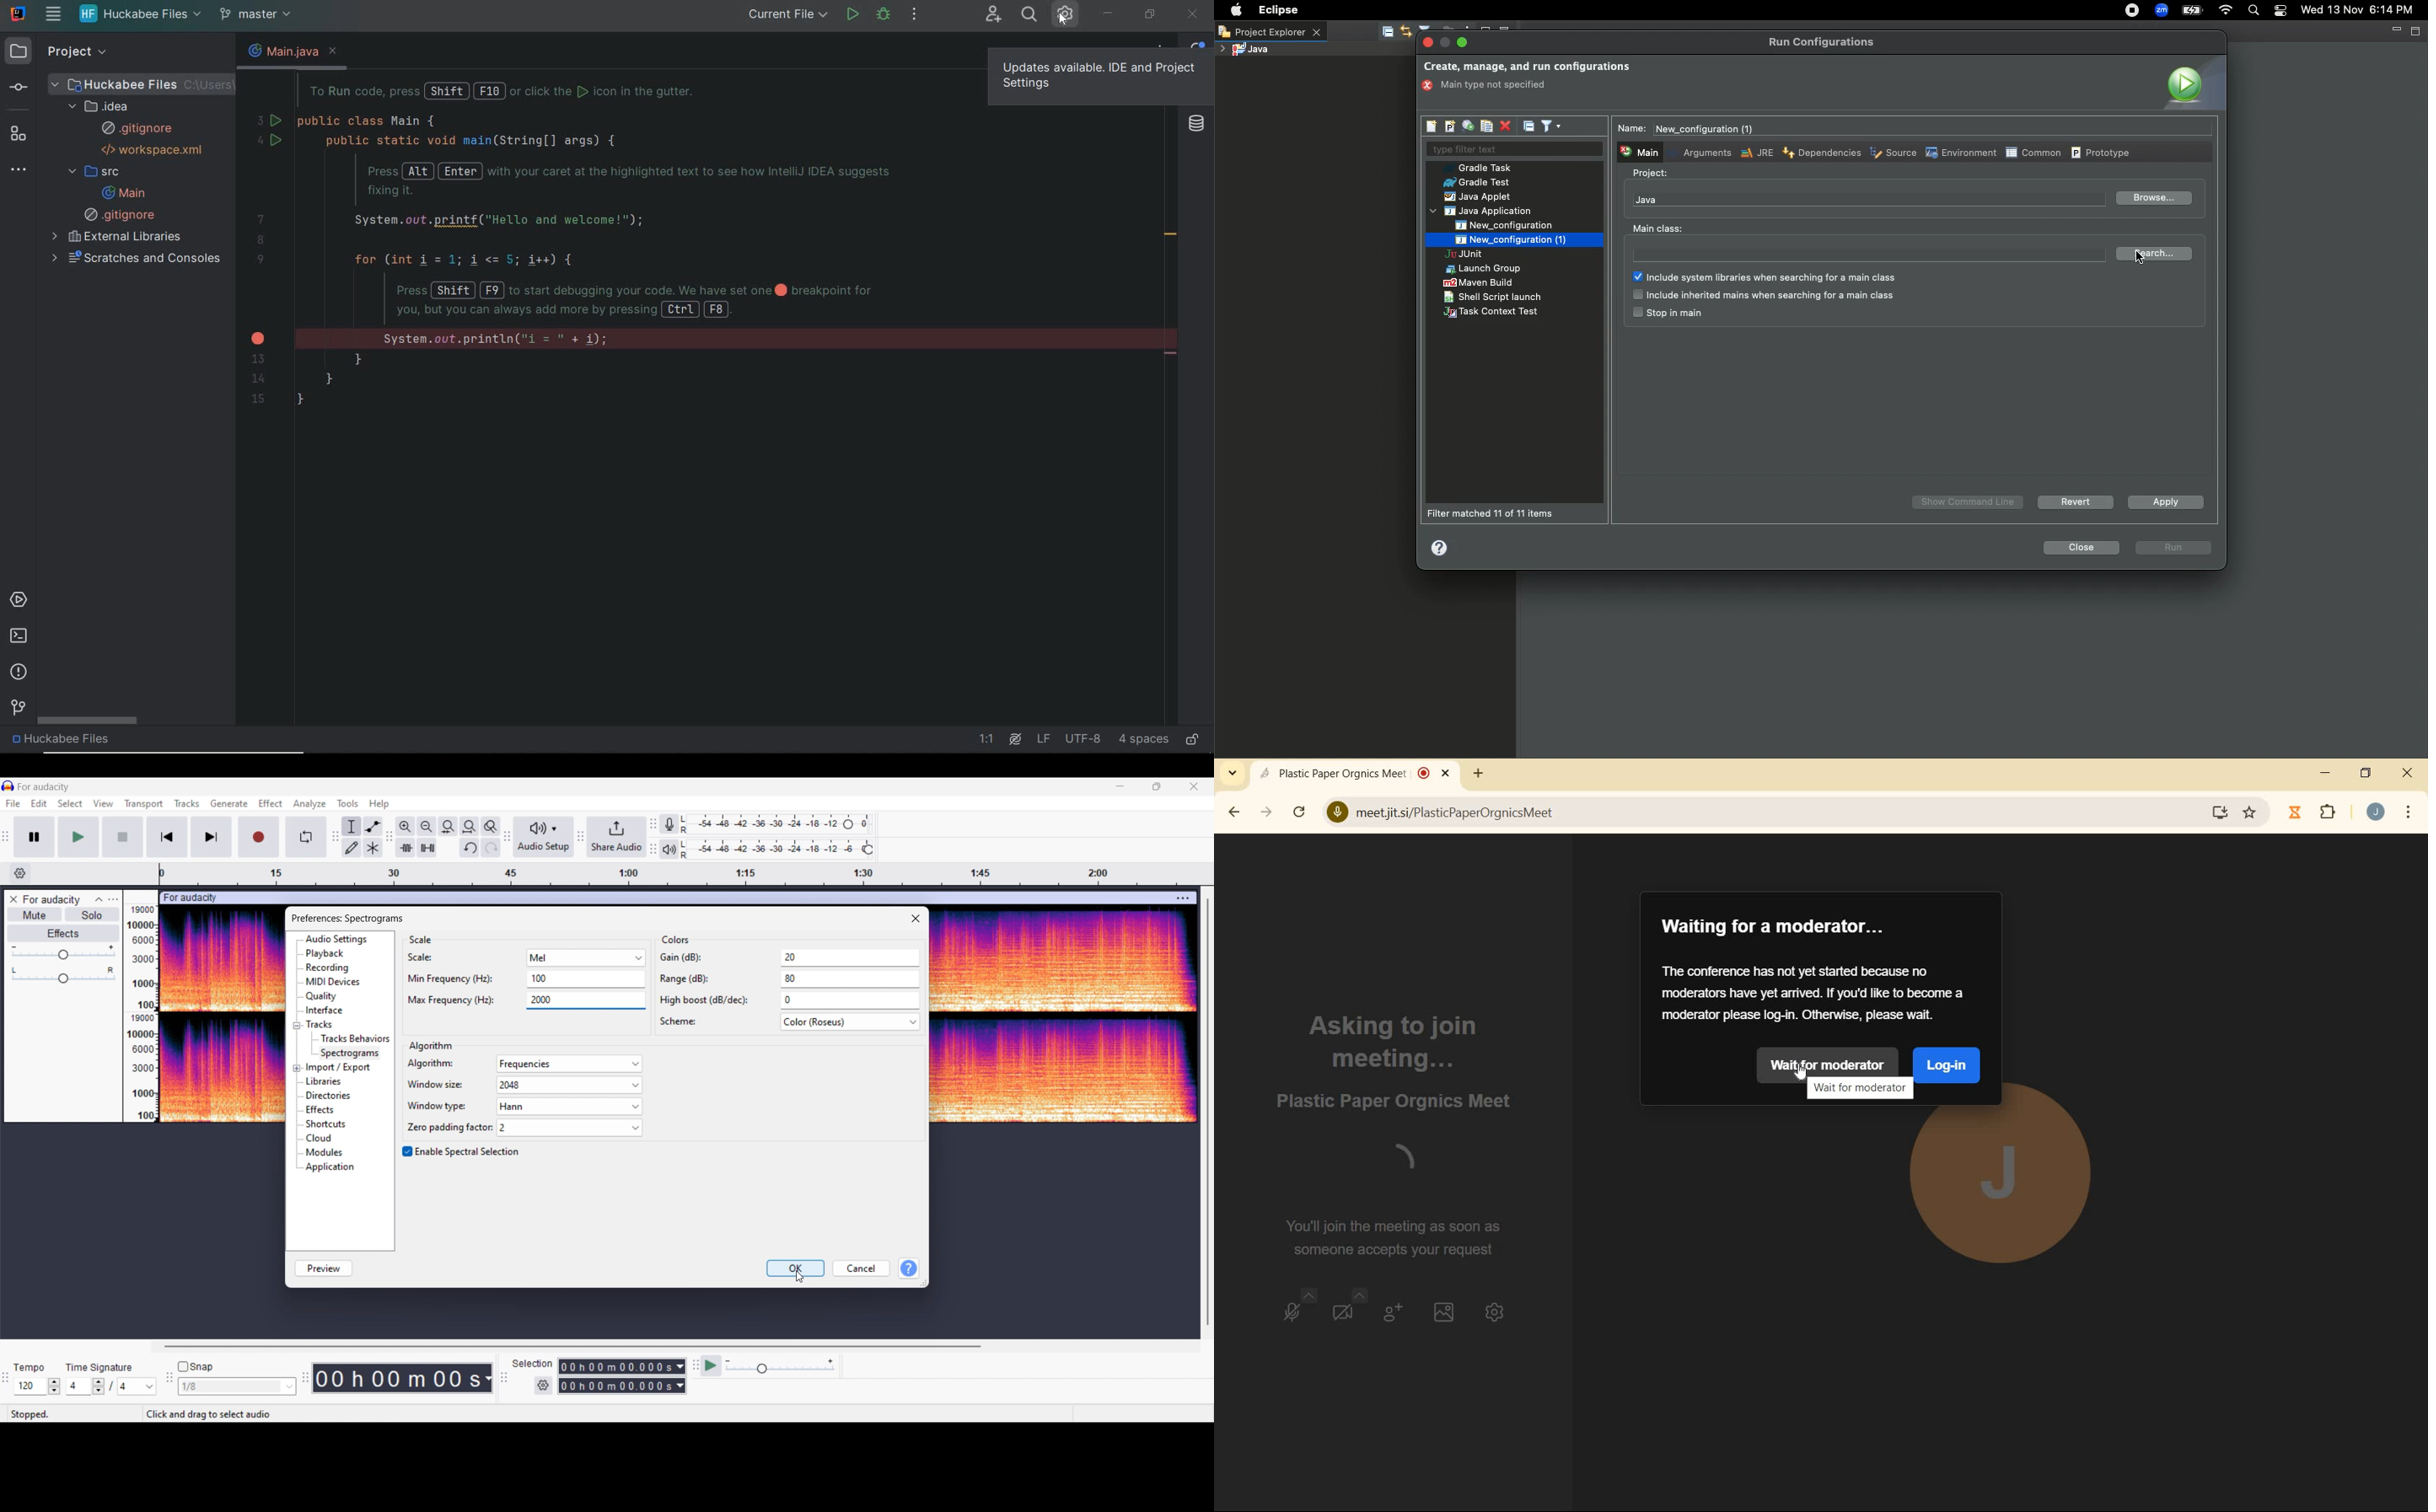 The image size is (2436, 1512). Describe the element at coordinates (491, 827) in the screenshot. I see `Zoom toggle` at that location.